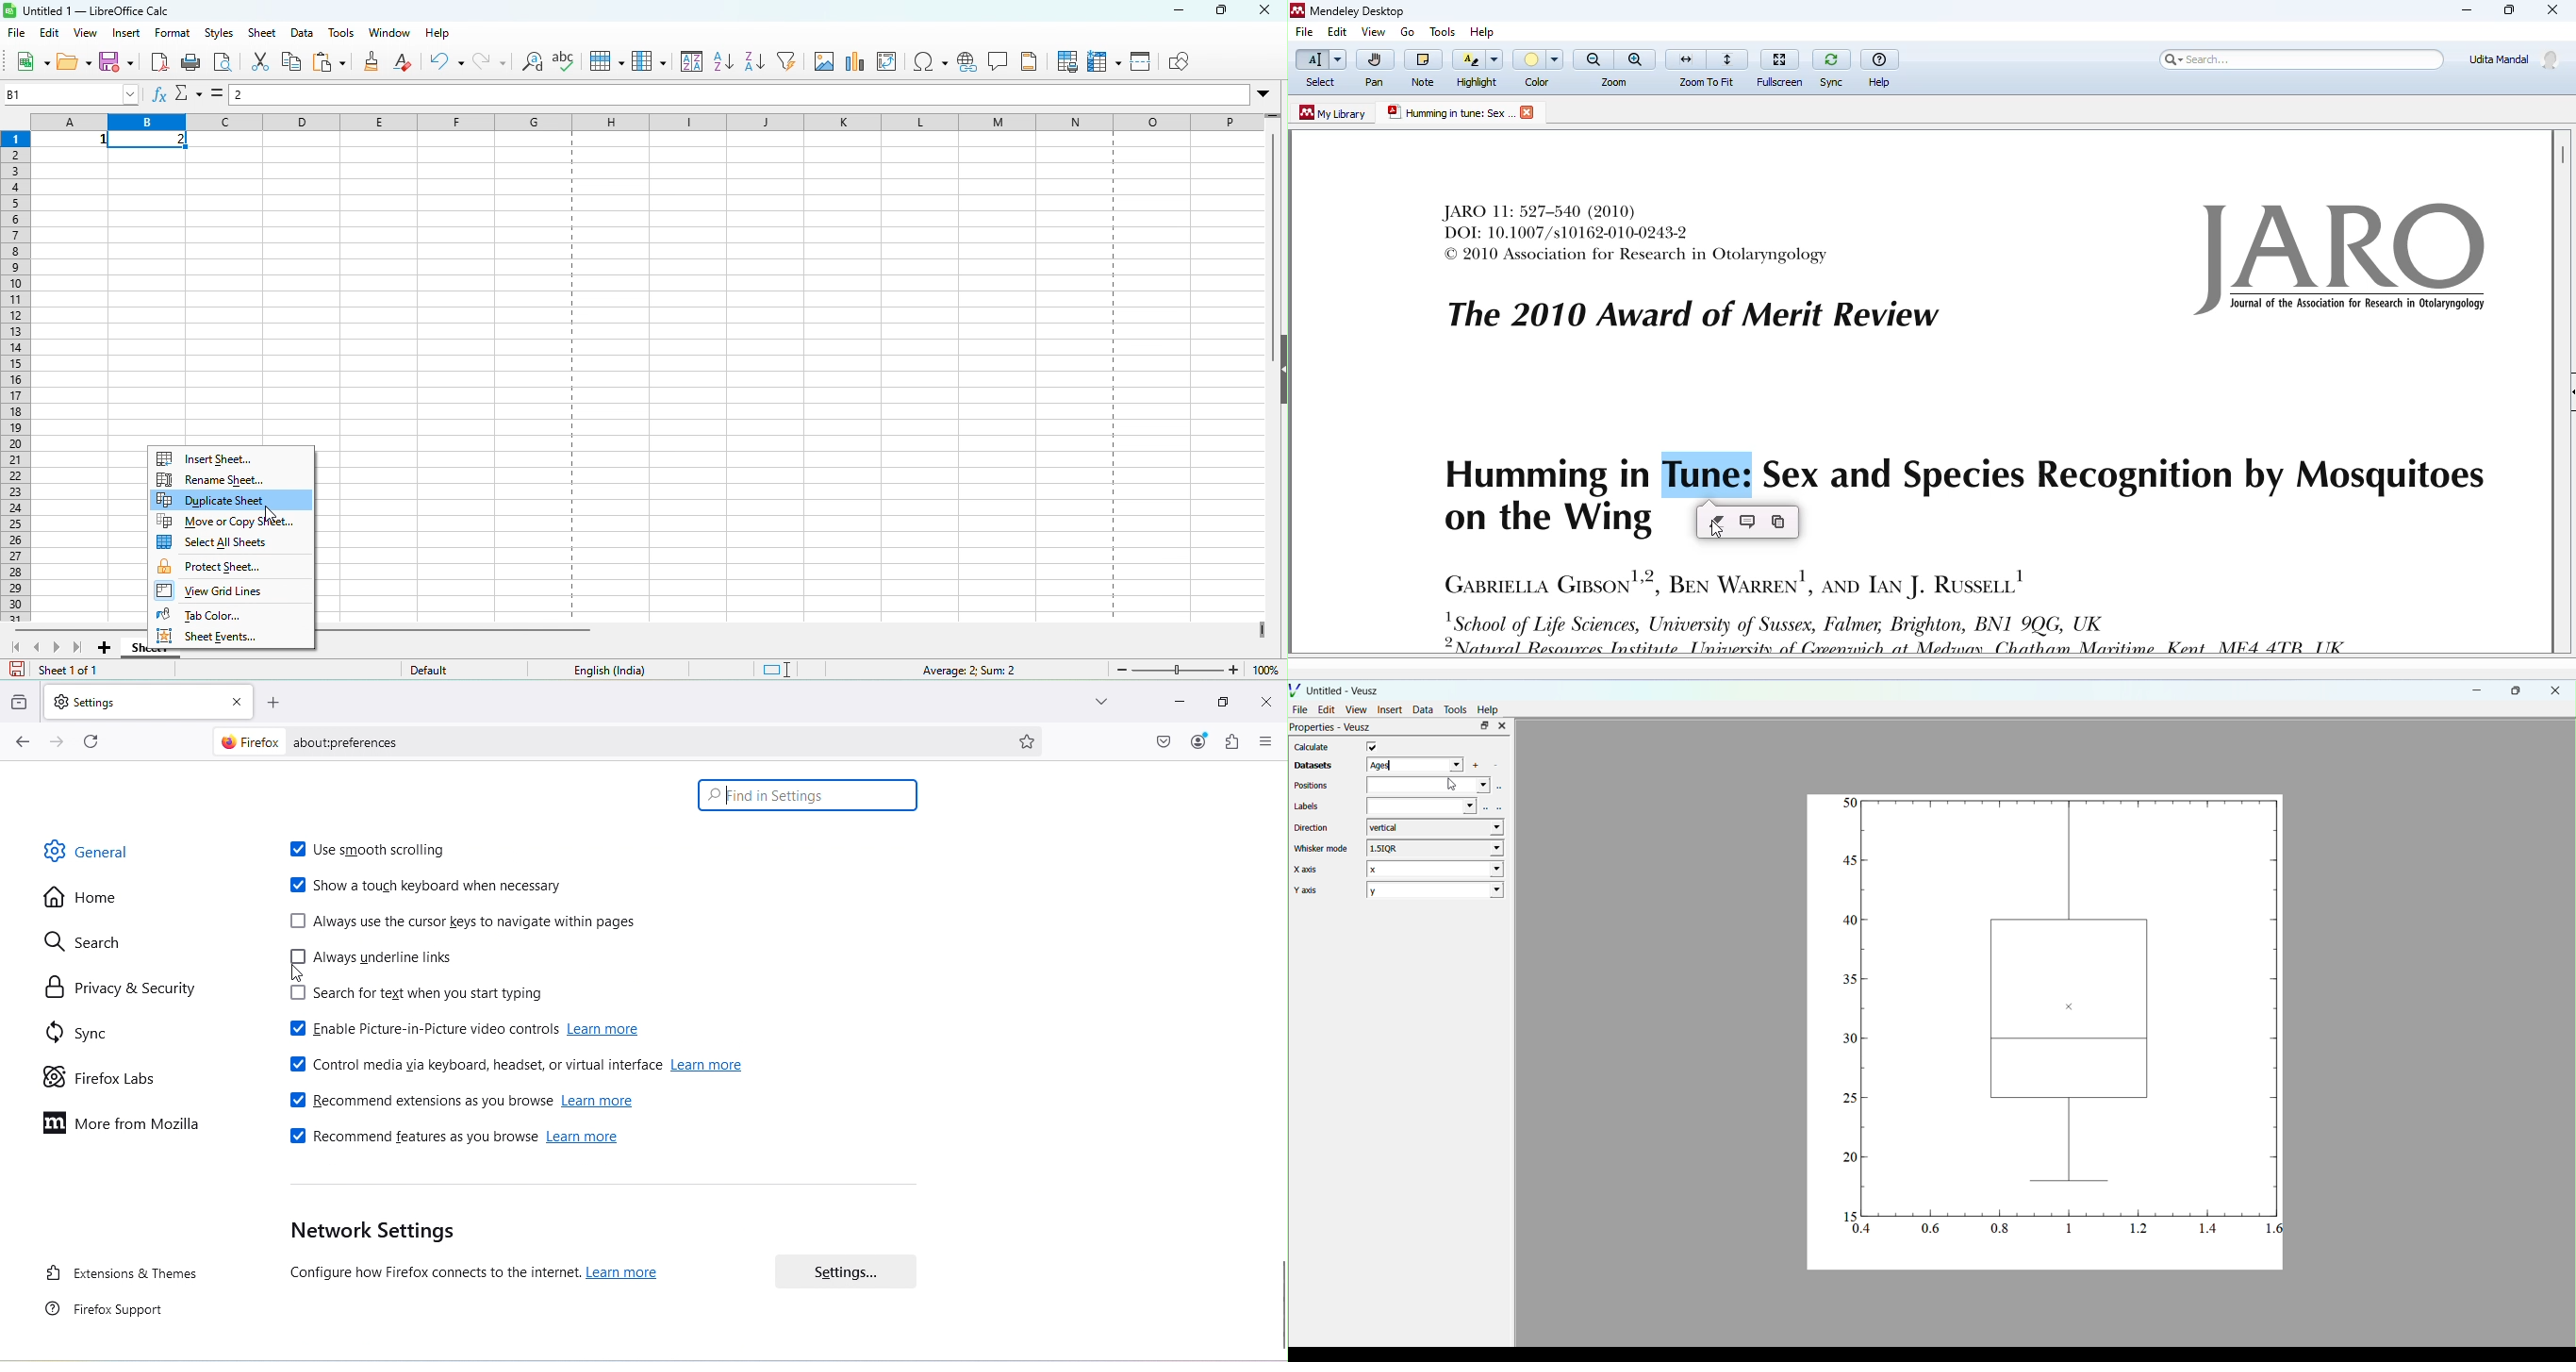  Describe the element at coordinates (1377, 747) in the screenshot. I see `checkbox` at that location.